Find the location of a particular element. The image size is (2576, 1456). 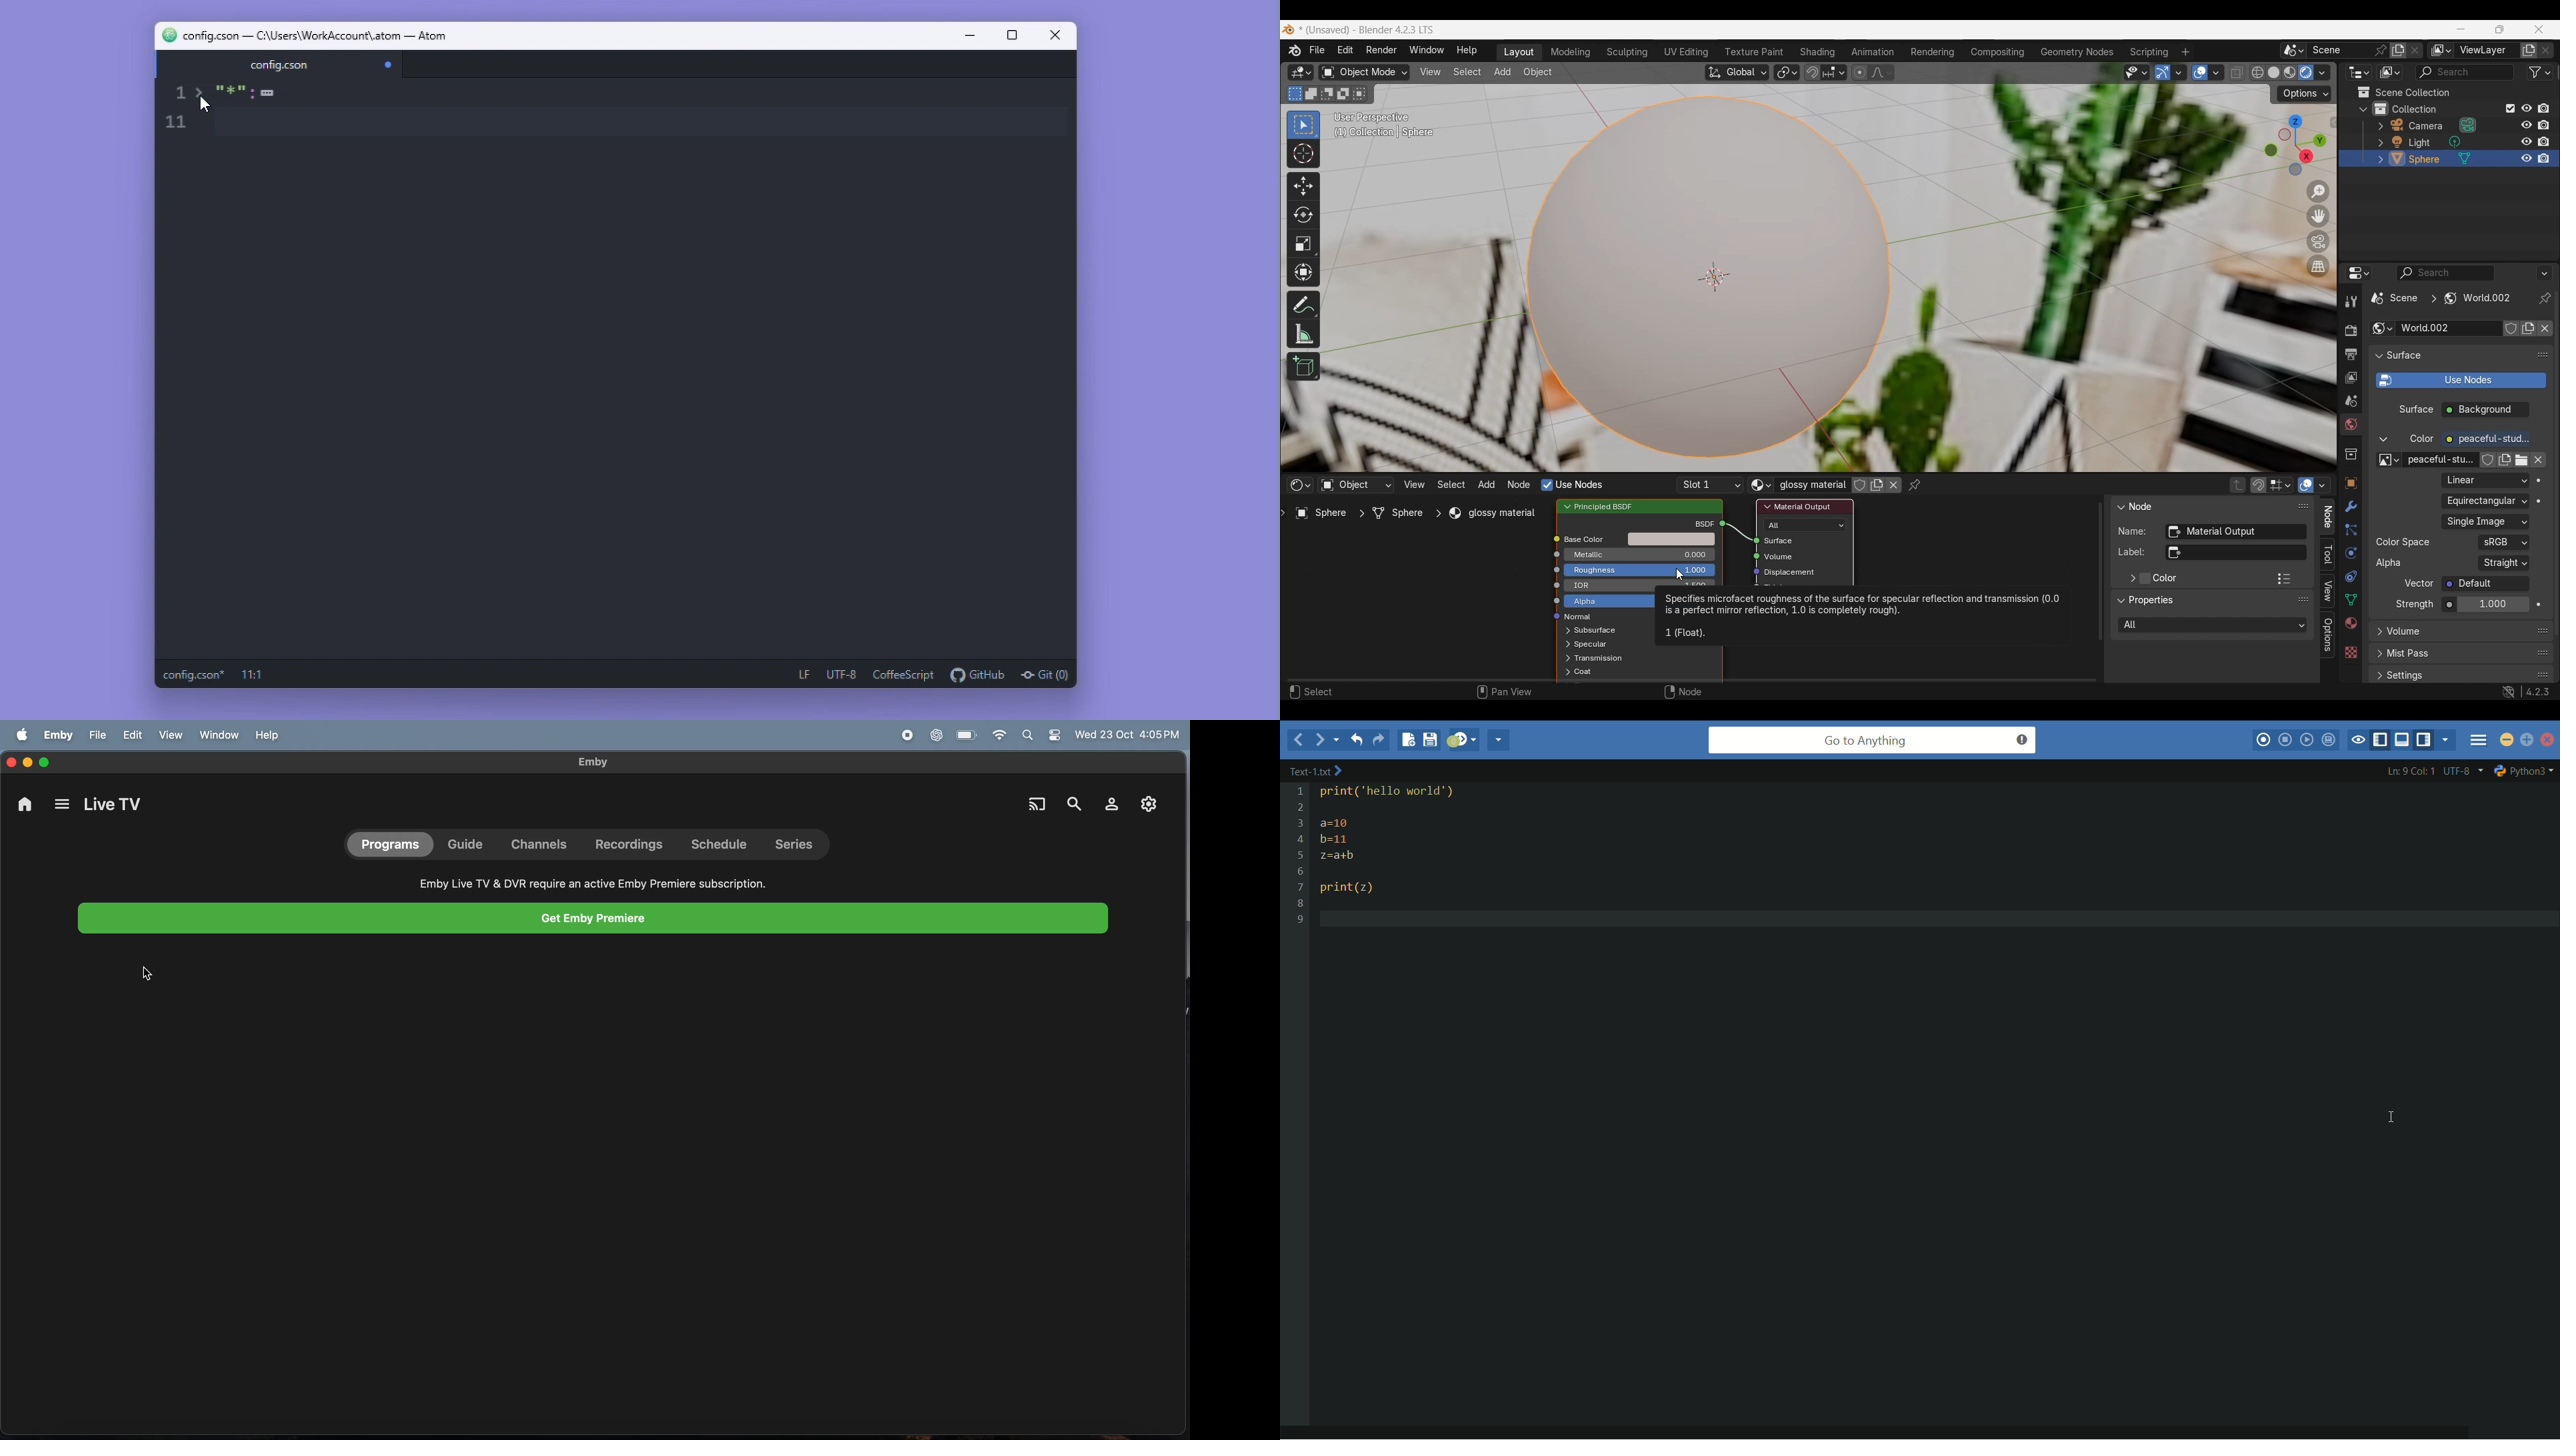

close app is located at coordinates (2547, 739).